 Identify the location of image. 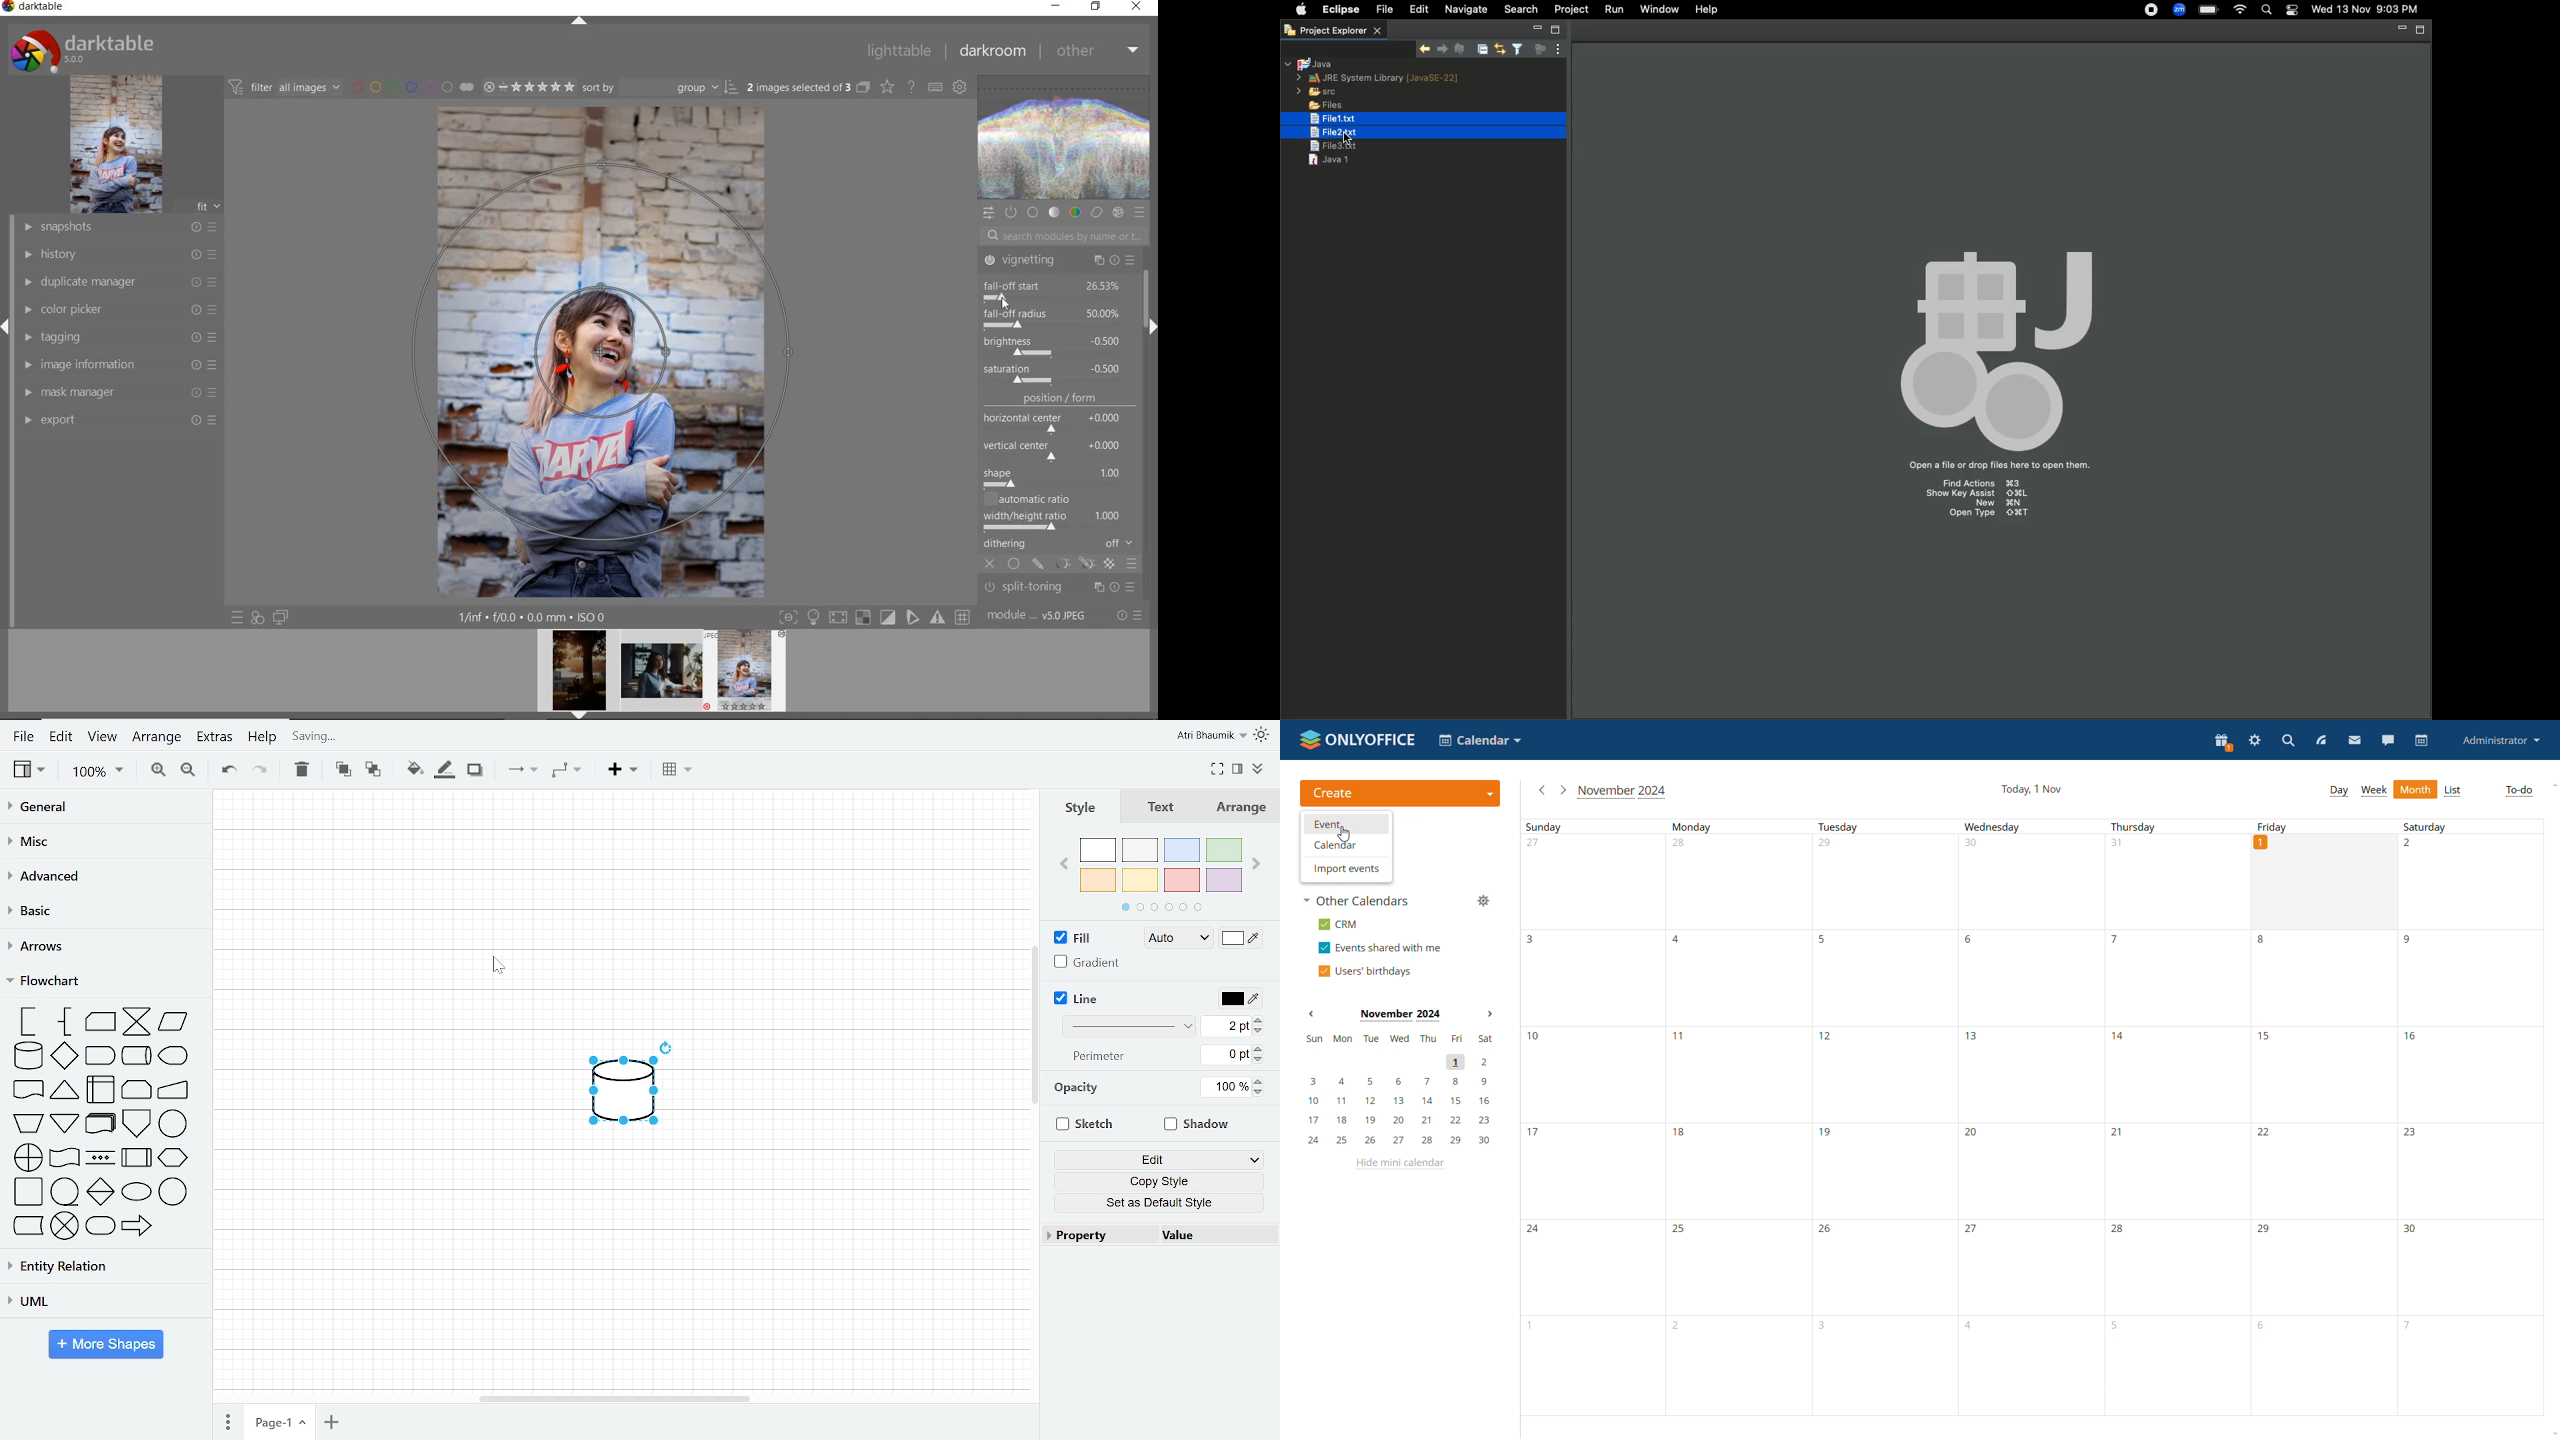
(116, 144).